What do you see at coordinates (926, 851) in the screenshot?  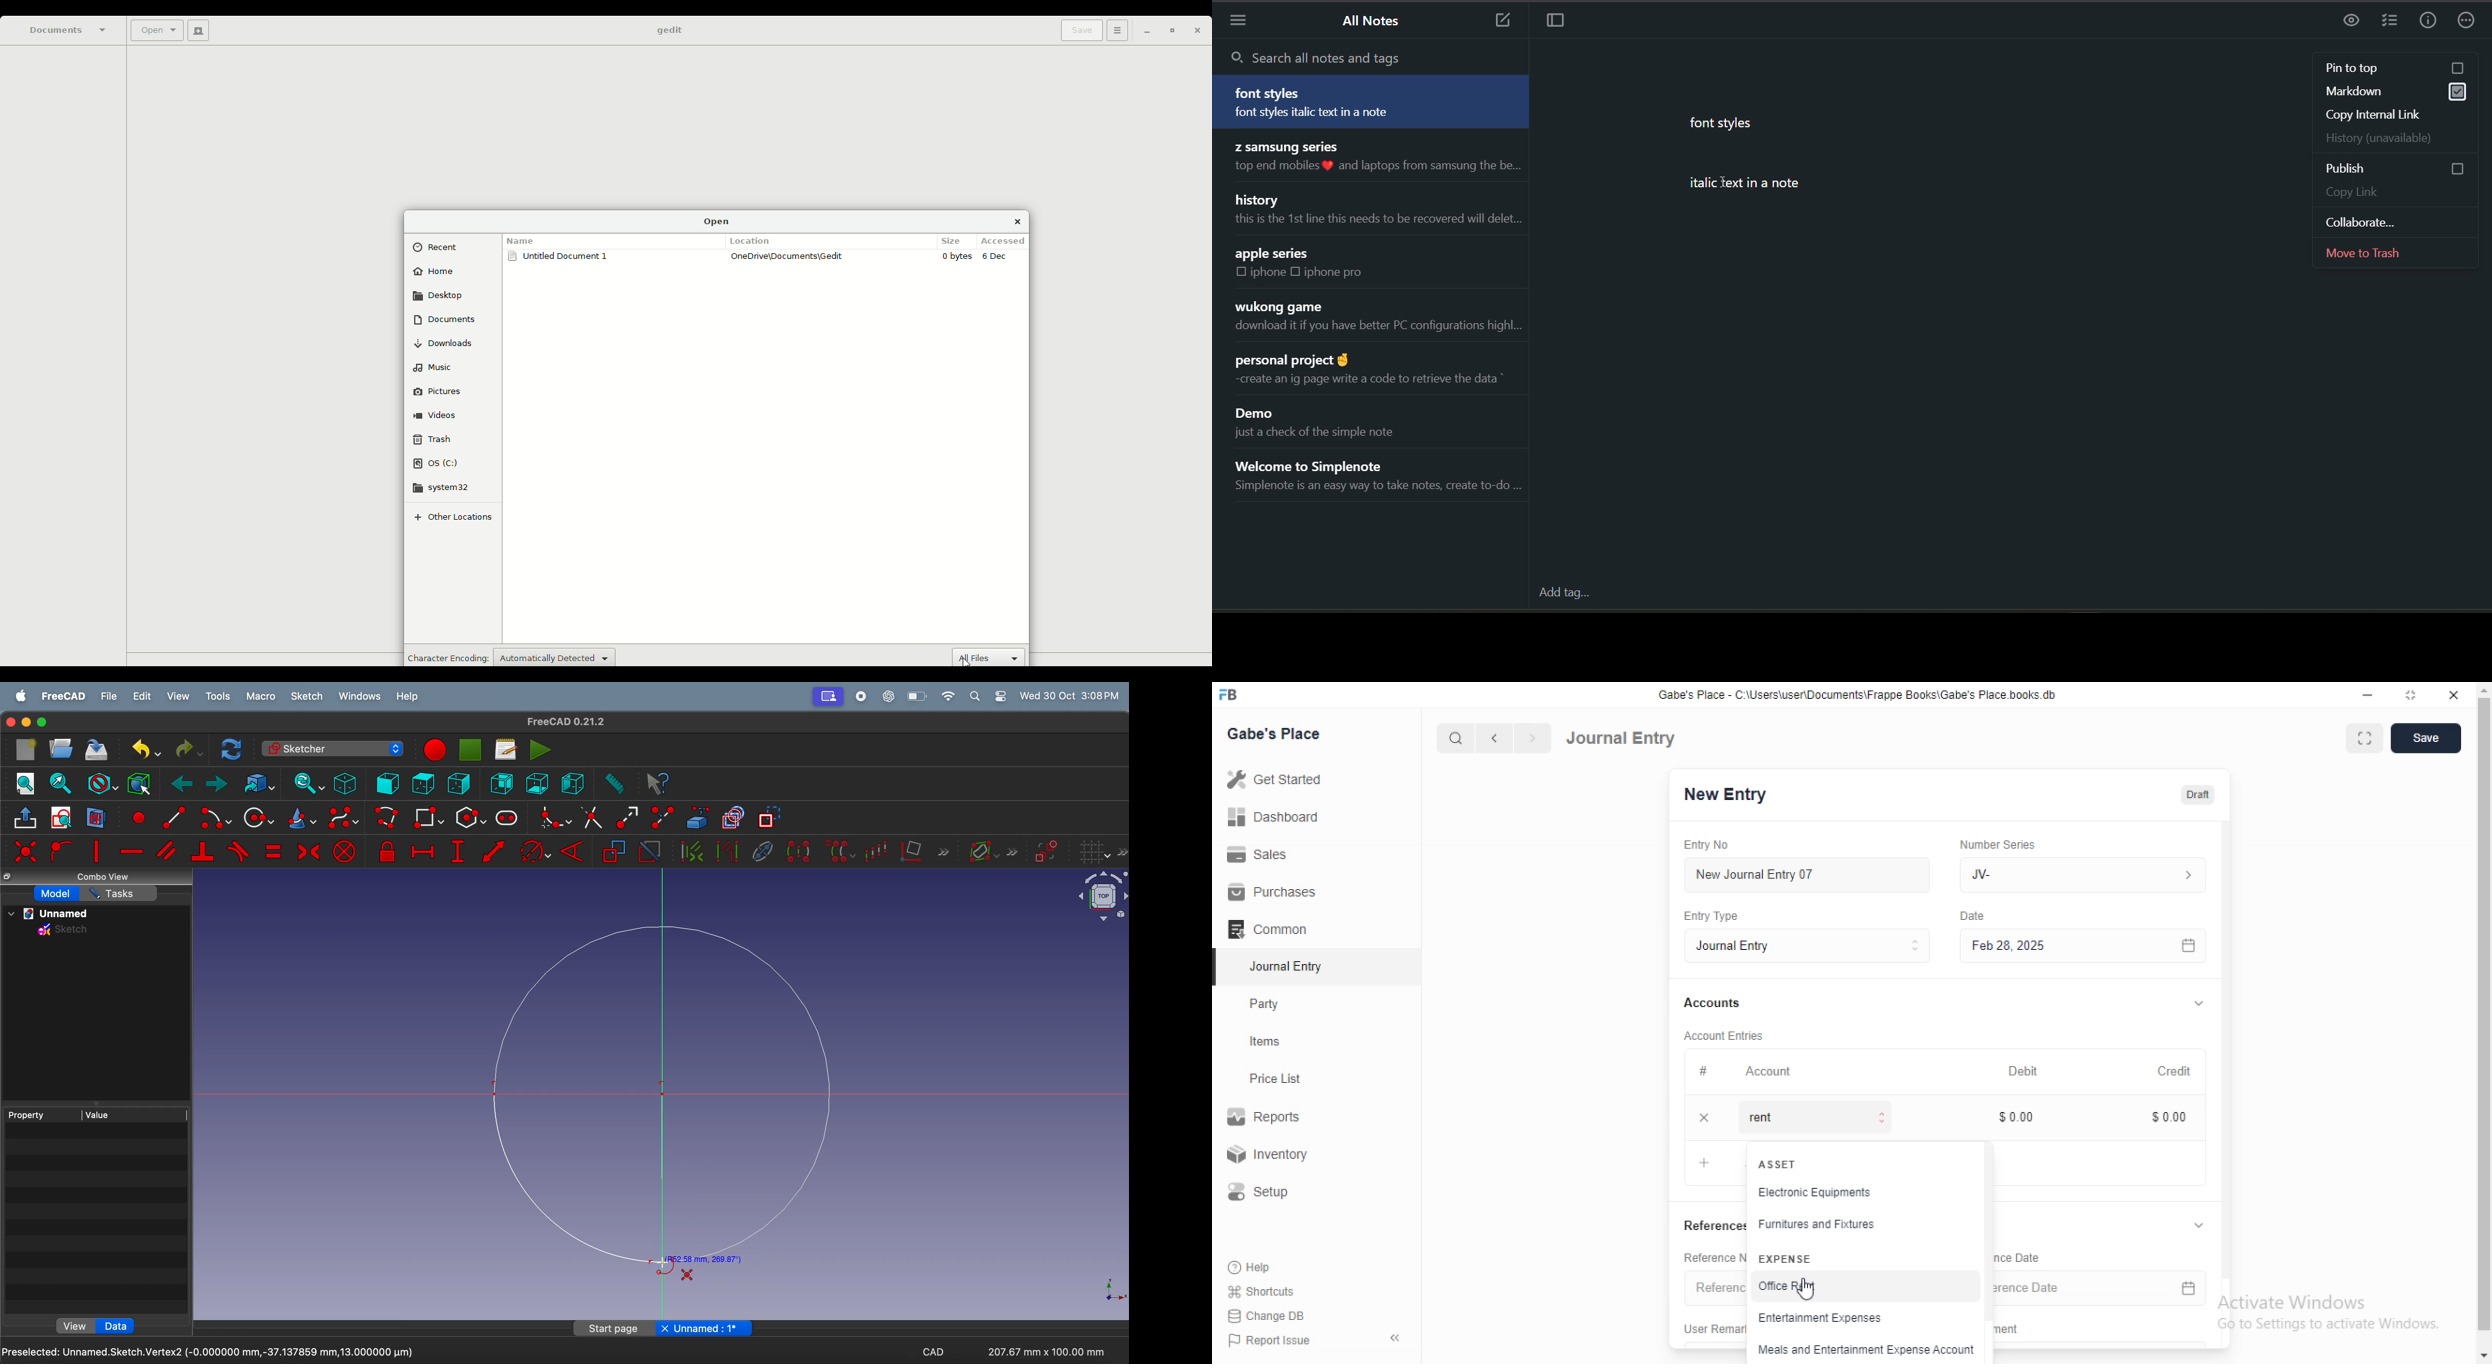 I see `remove axis alignment` at bounding box center [926, 851].